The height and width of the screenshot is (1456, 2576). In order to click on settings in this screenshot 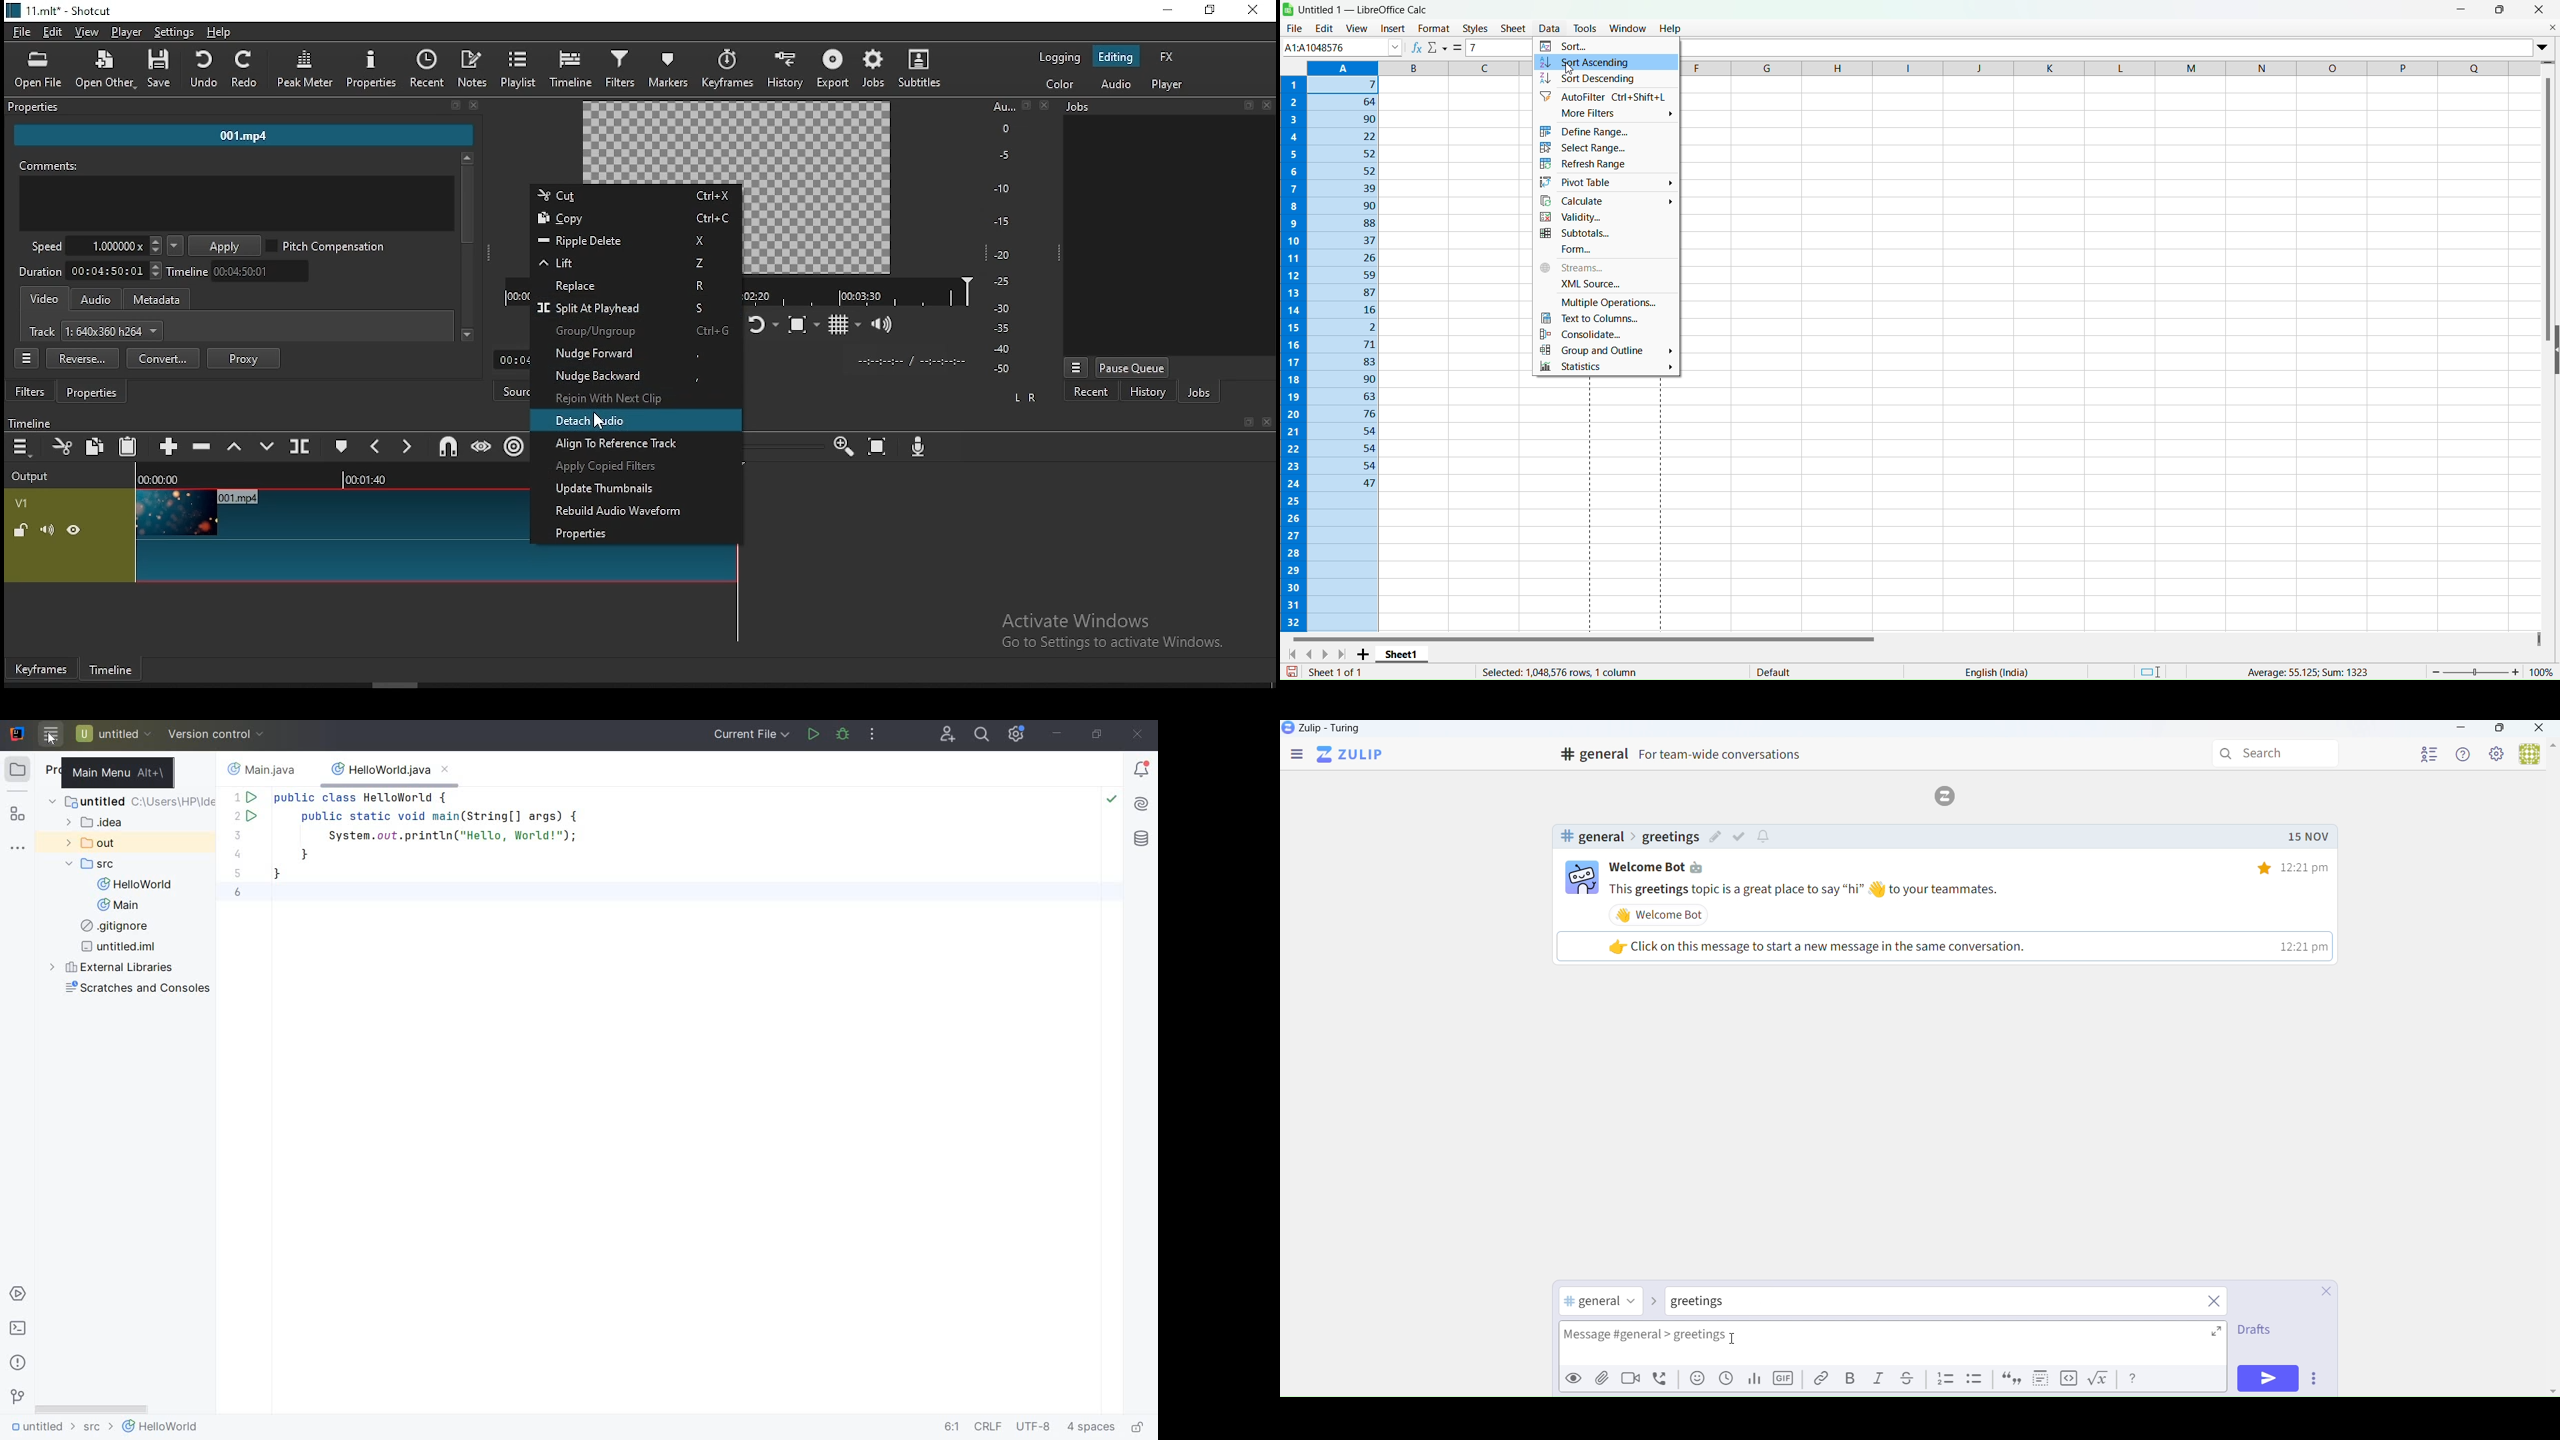, I will do `click(174, 33)`.